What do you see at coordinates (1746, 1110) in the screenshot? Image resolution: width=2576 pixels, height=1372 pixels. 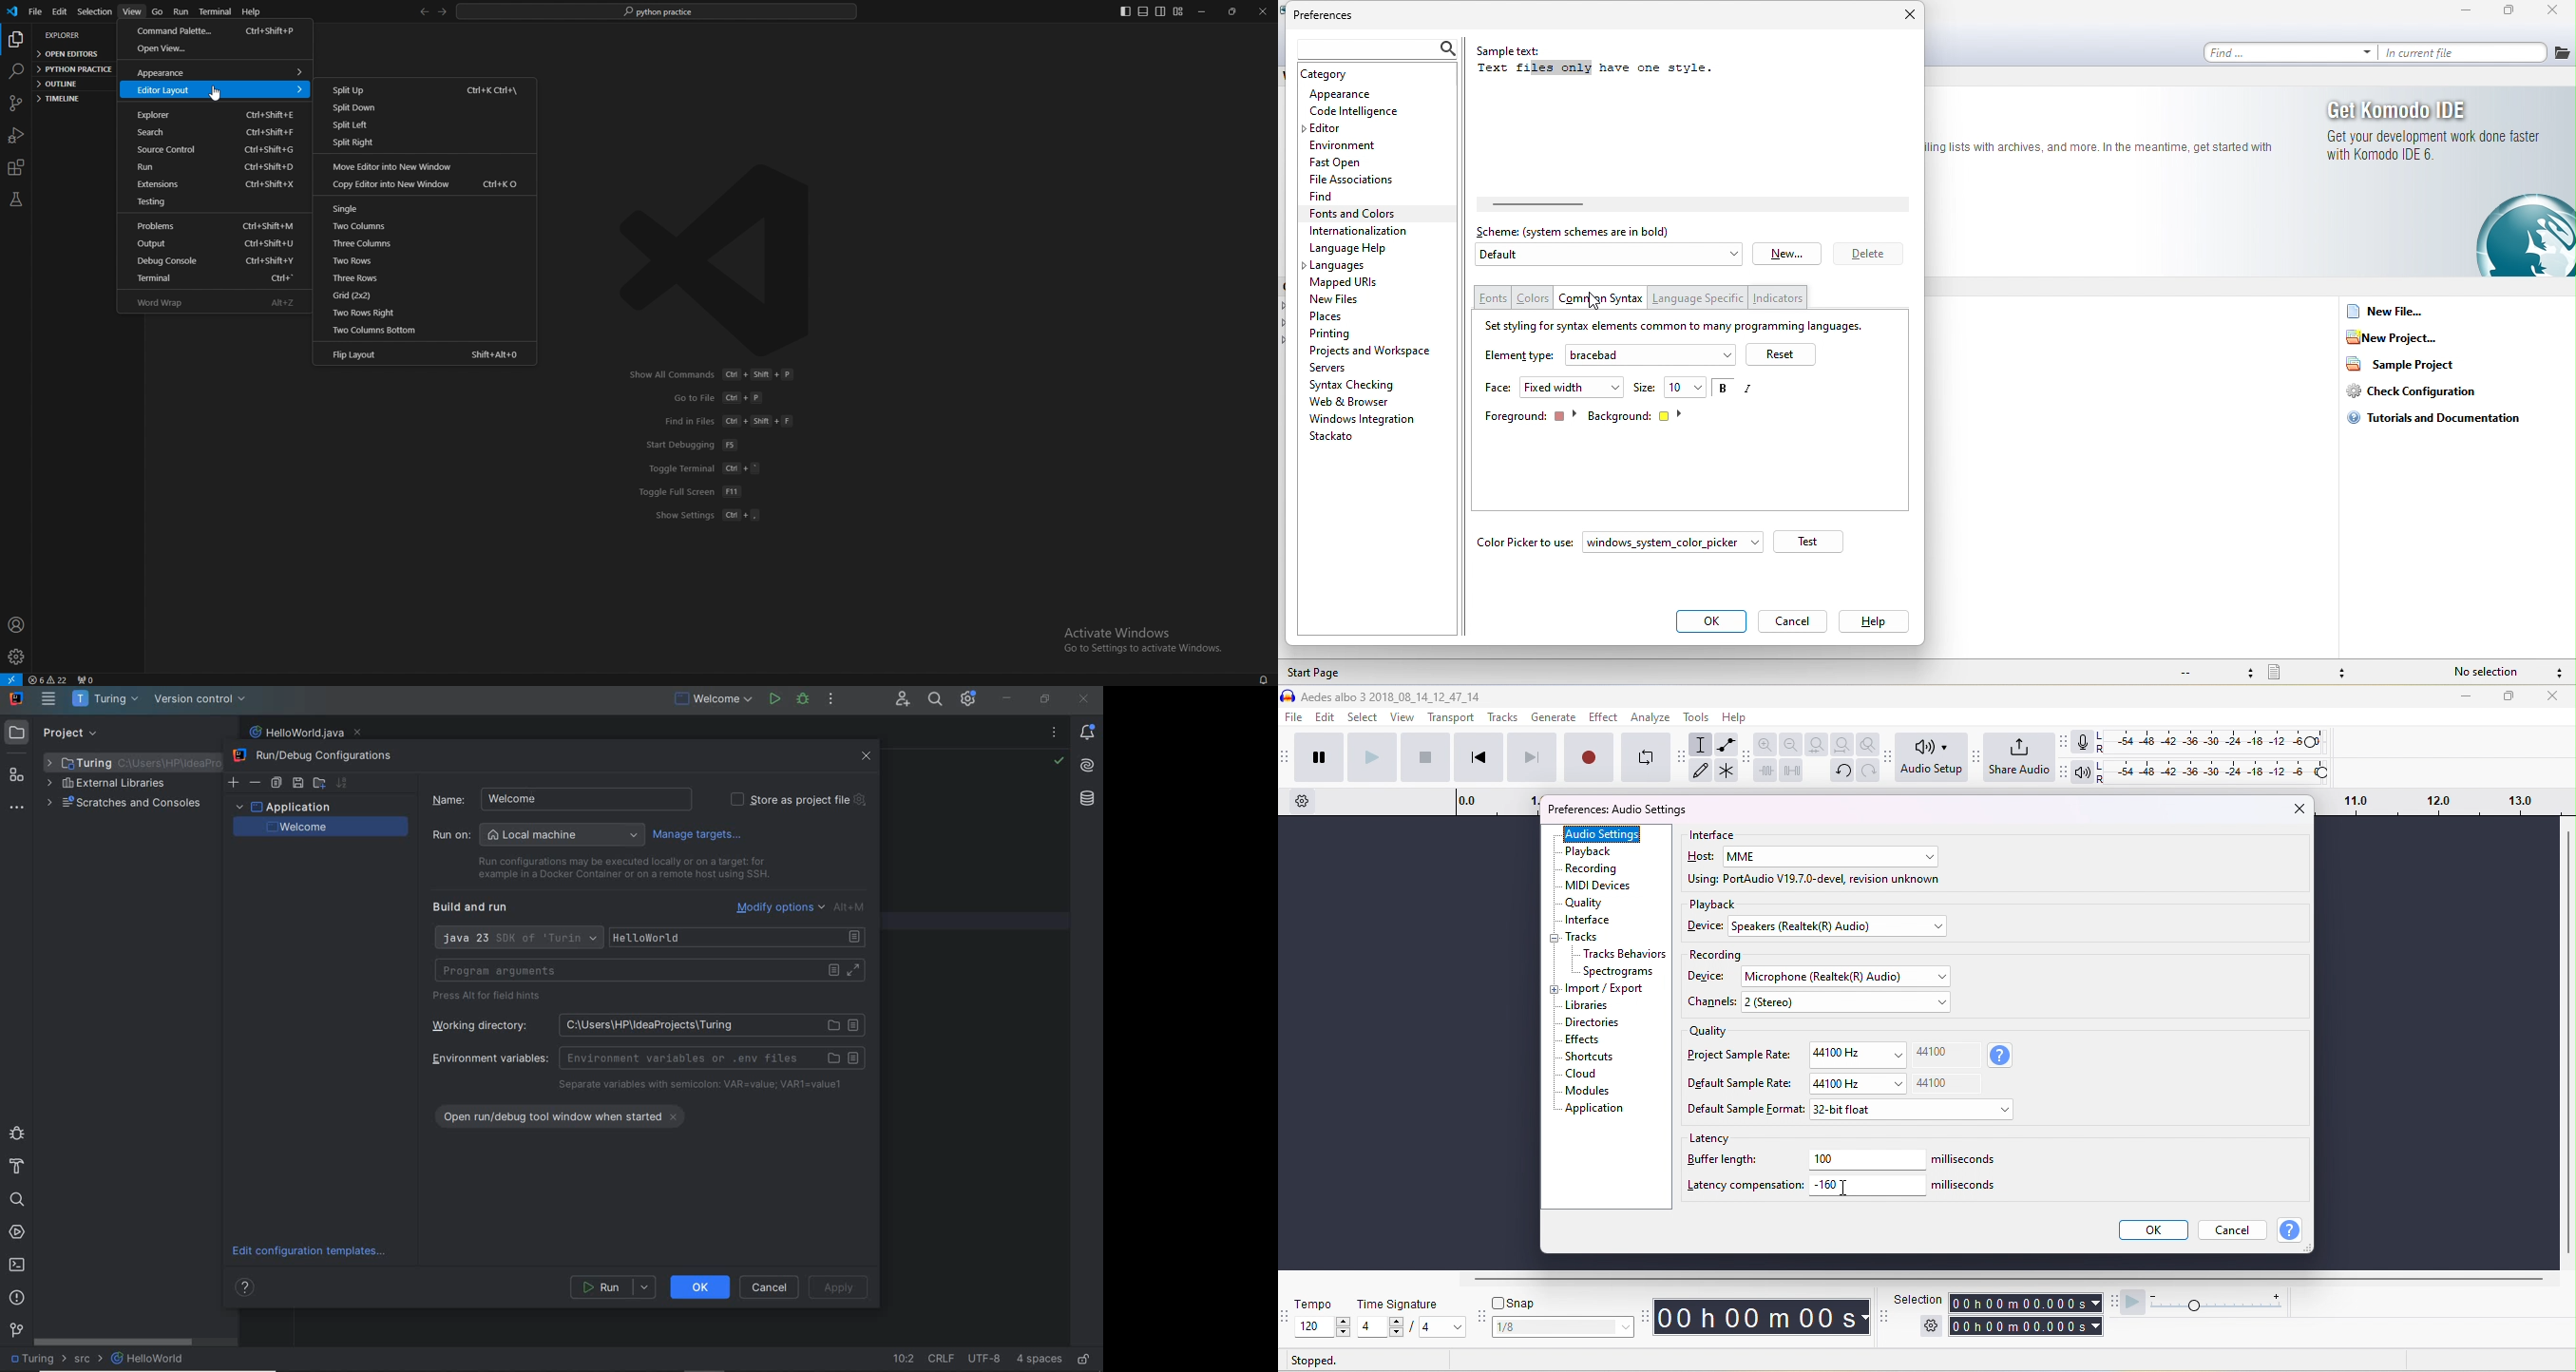 I see `default sample format` at bounding box center [1746, 1110].